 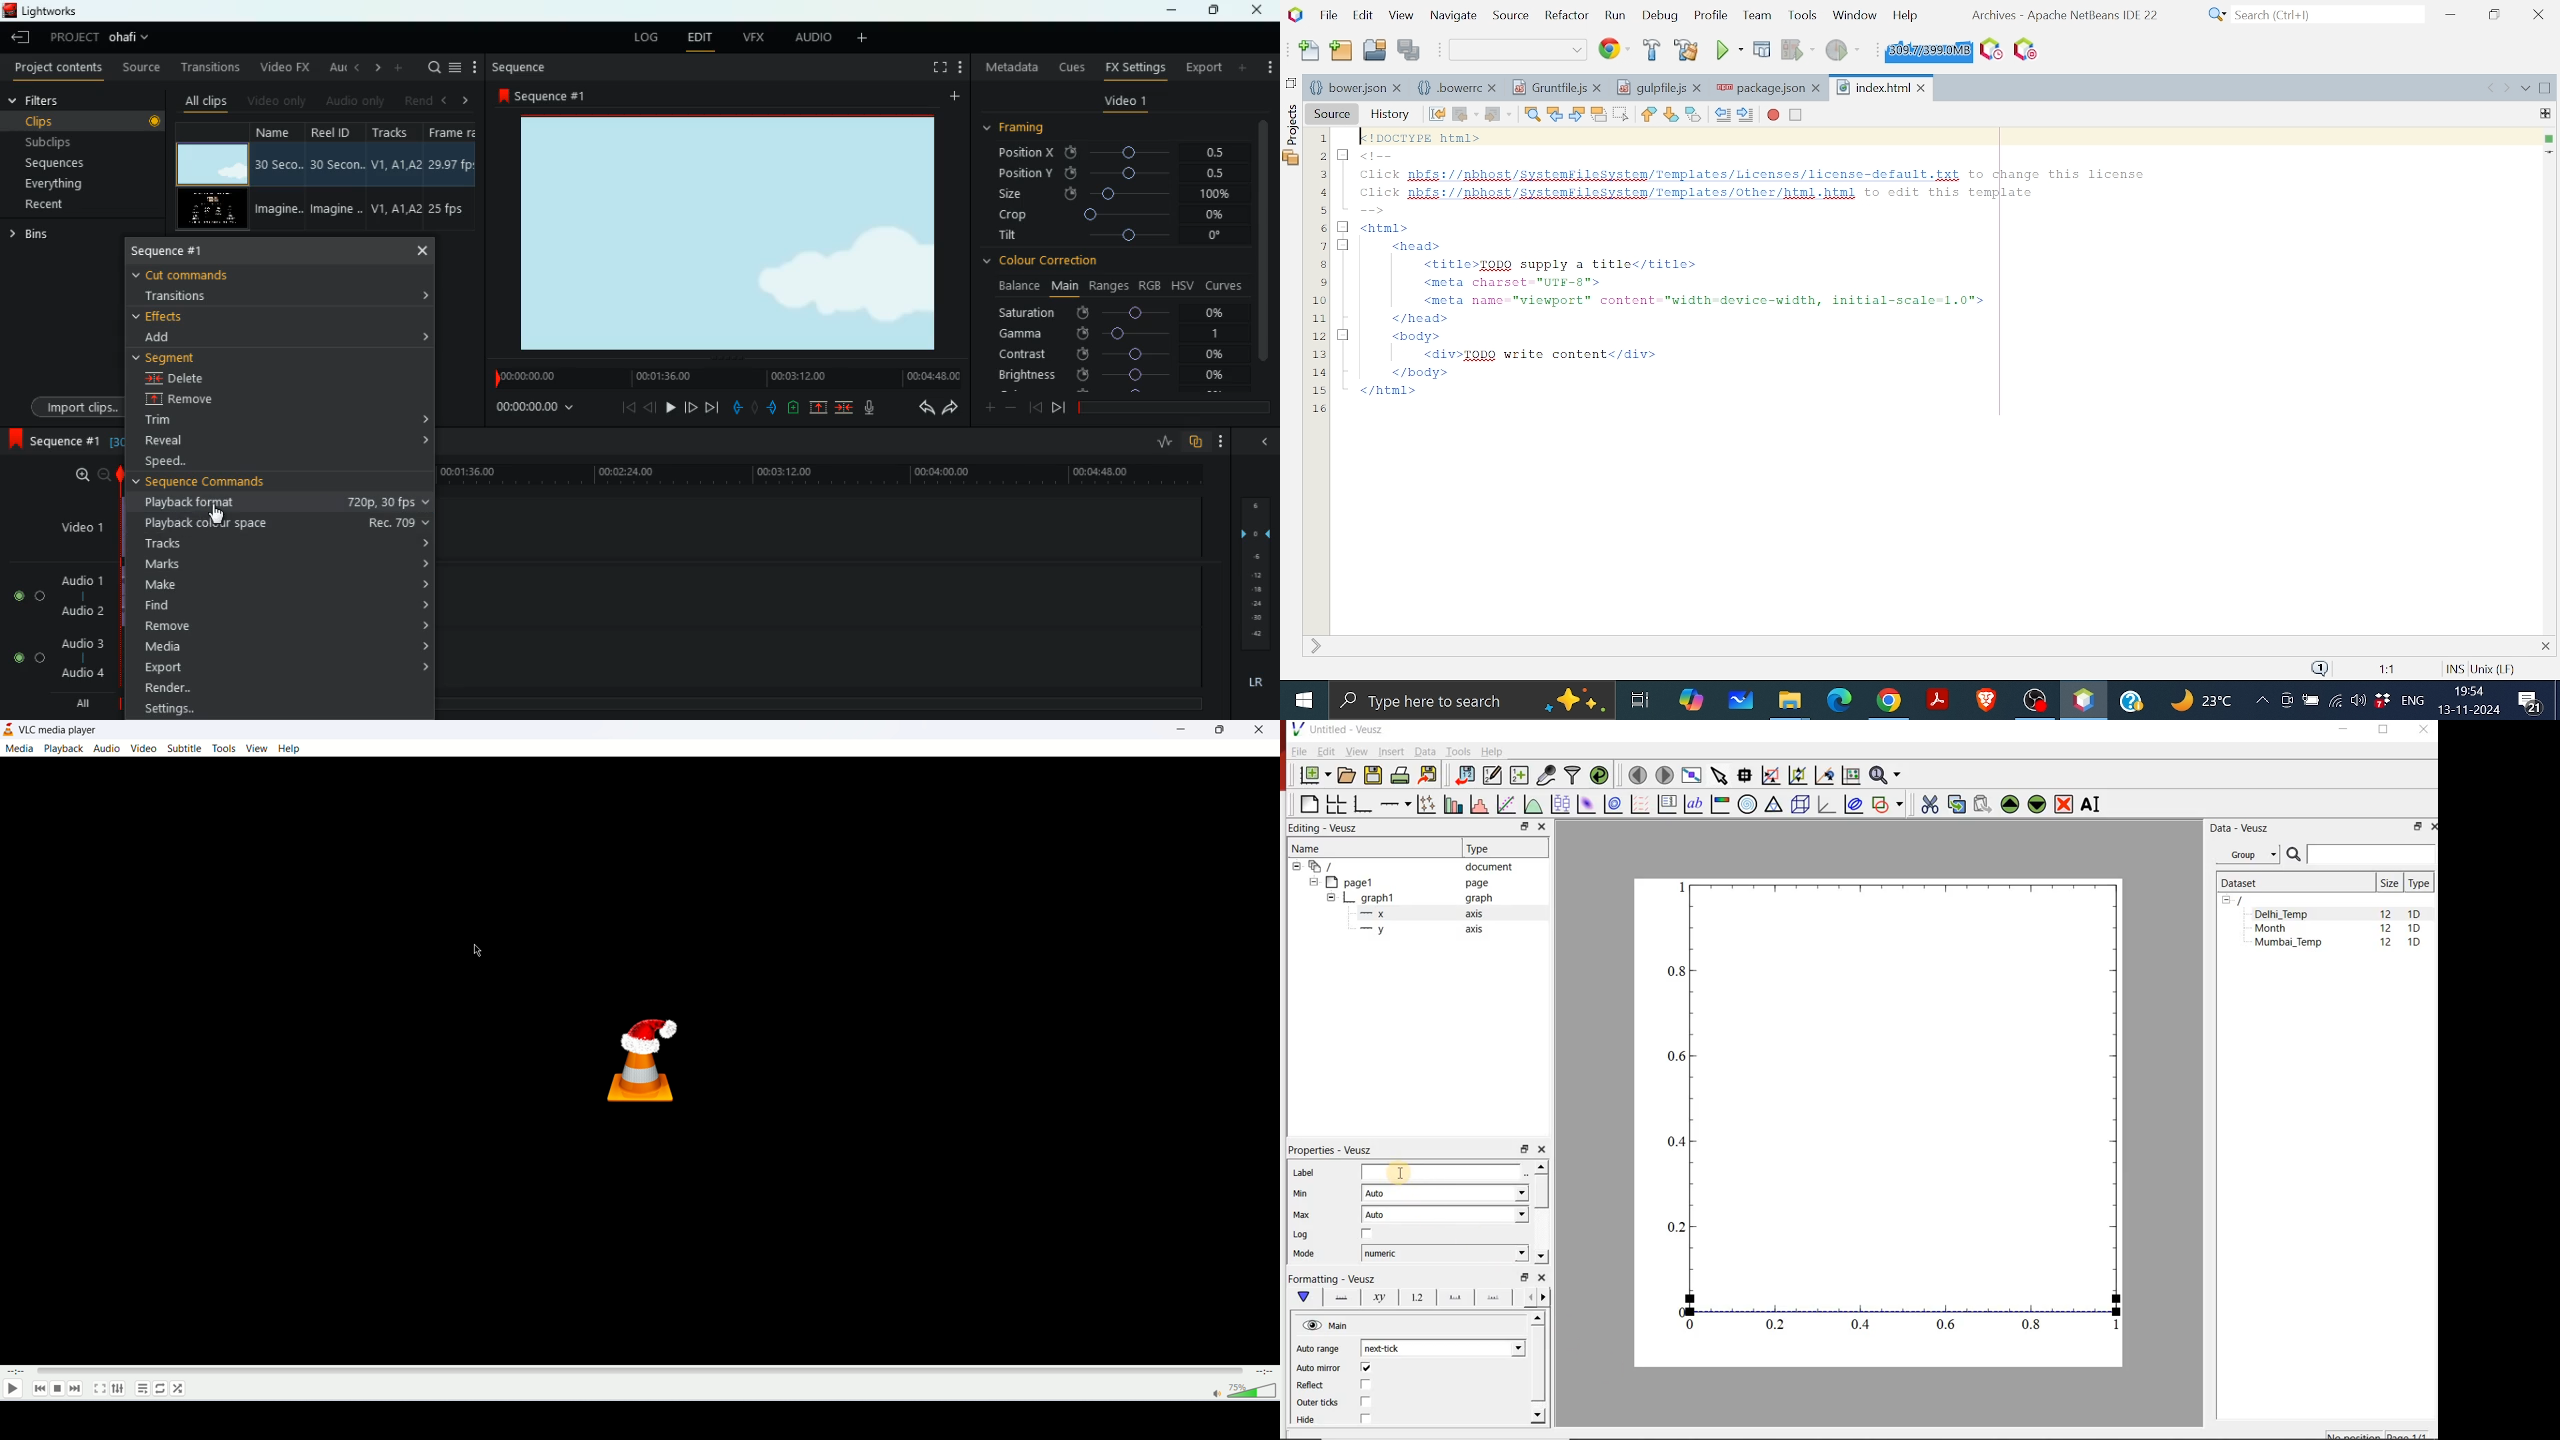 I want to click on maximize, so click(x=1212, y=10).